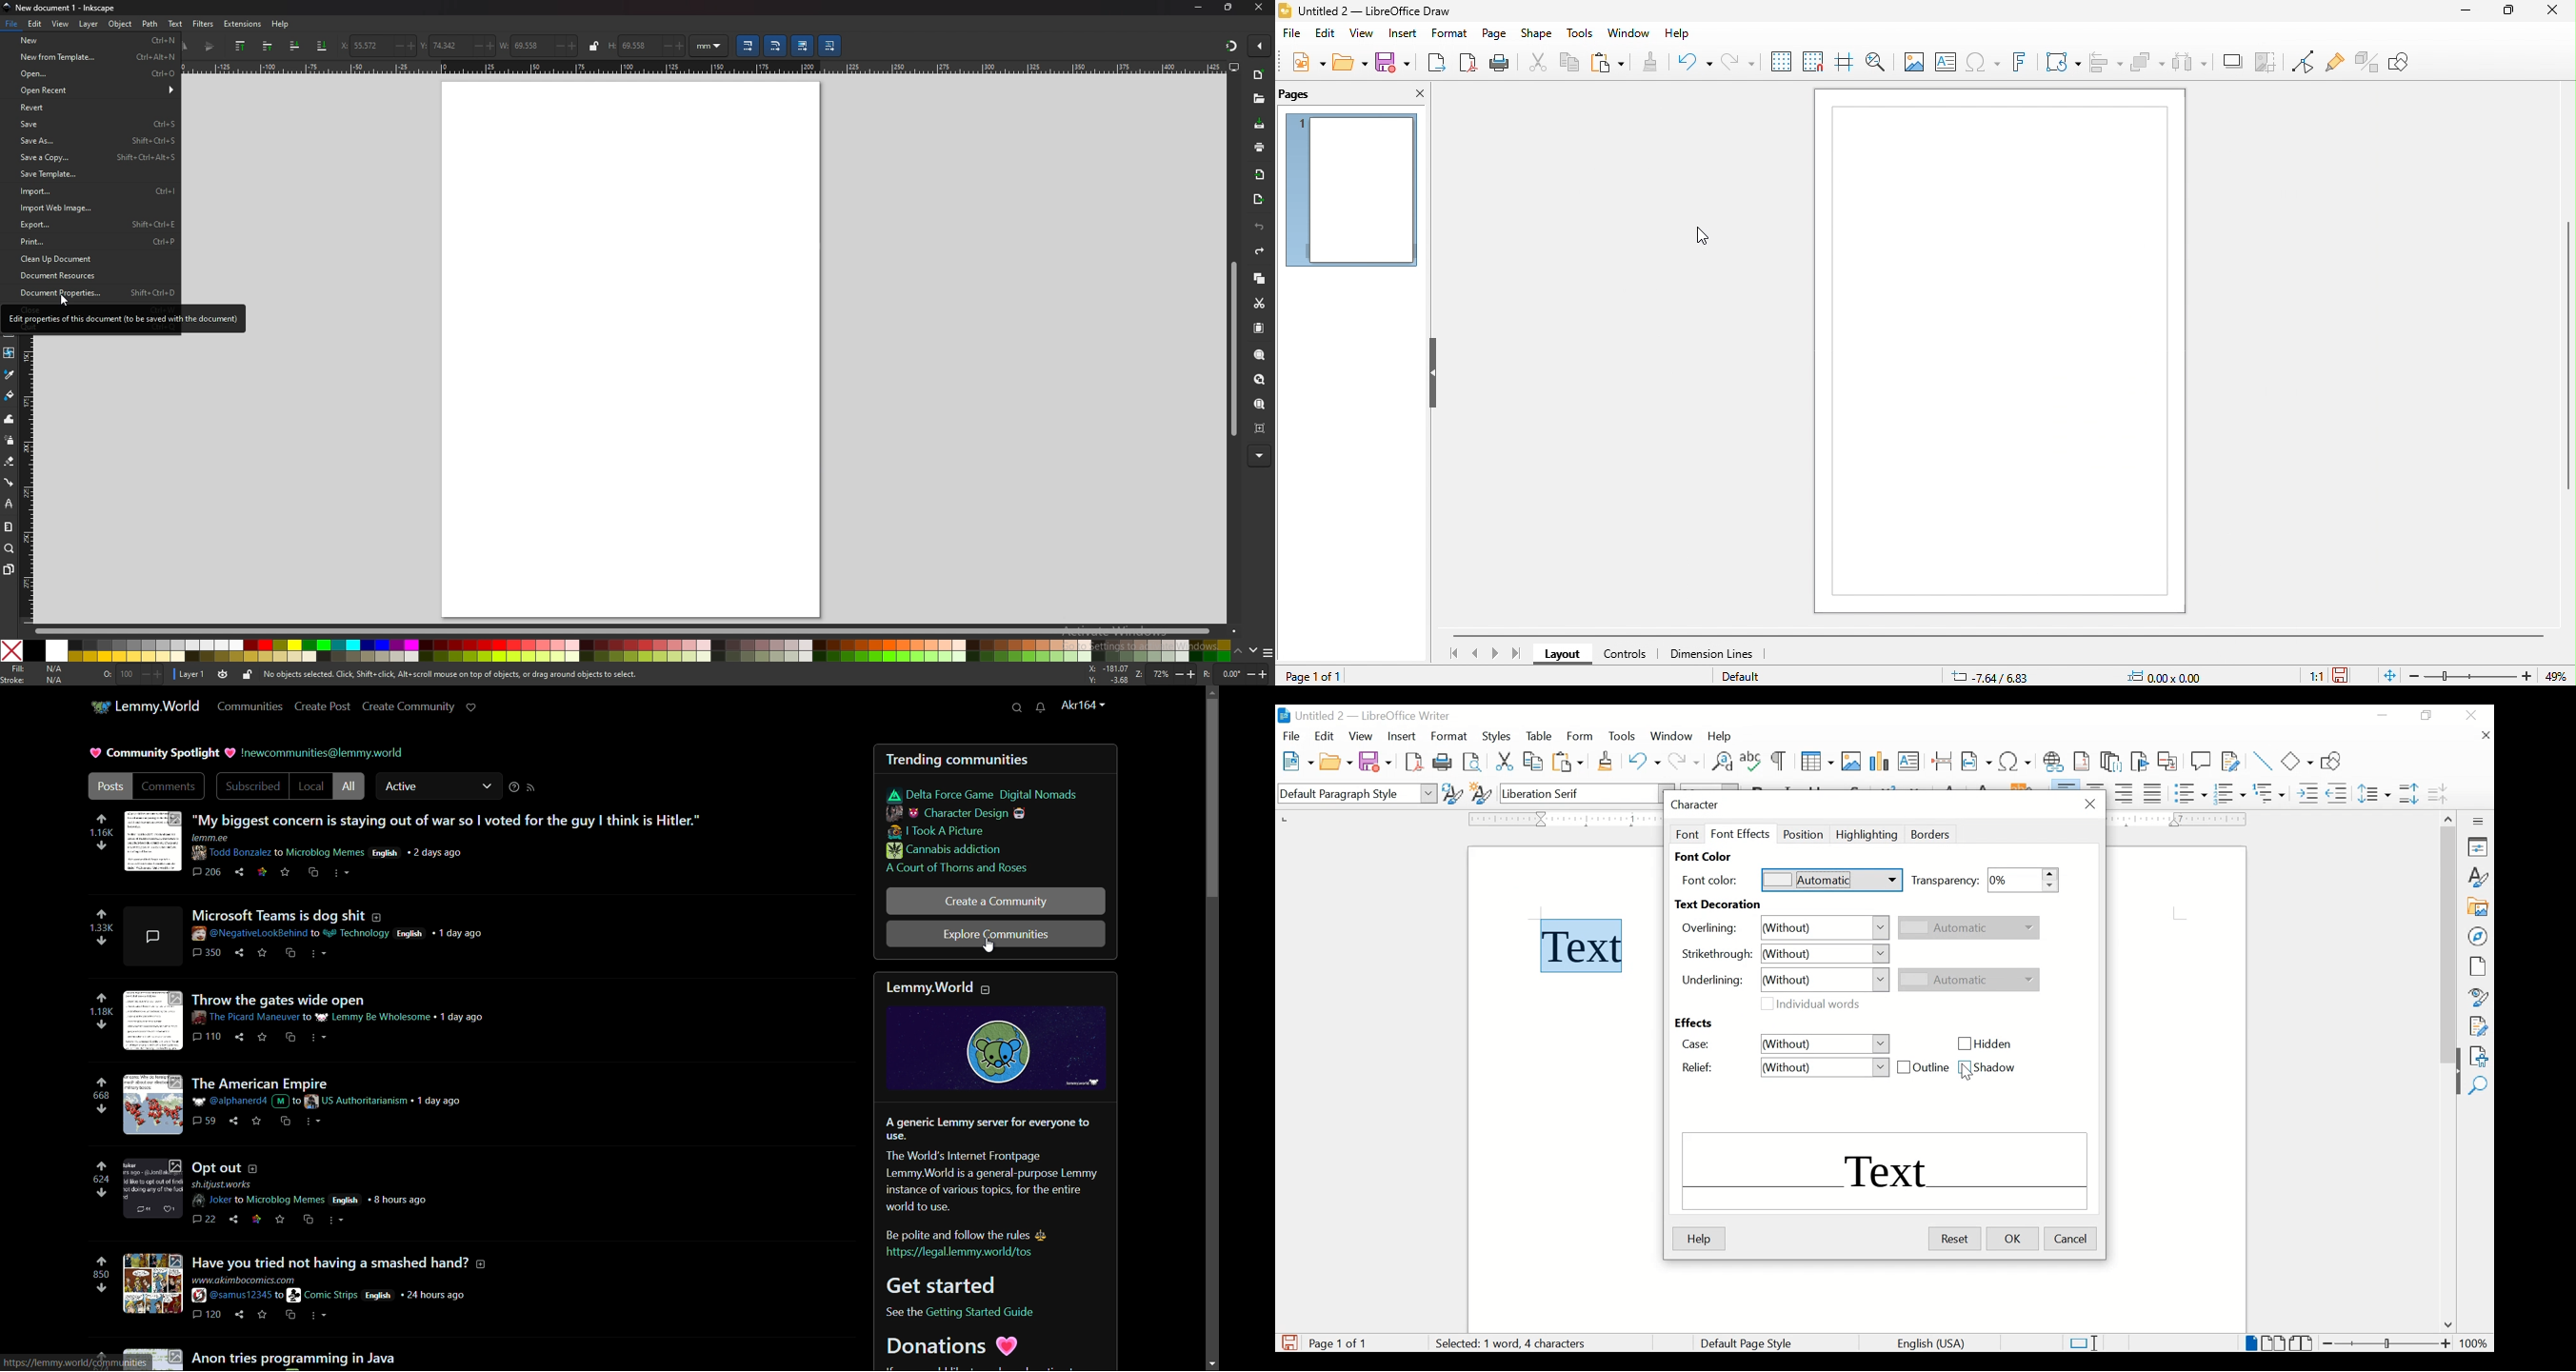 This screenshot has width=2576, height=1372. What do you see at coordinates (280, 24) in the screenshot?
I see `Help` at bounding box center [280, 24].